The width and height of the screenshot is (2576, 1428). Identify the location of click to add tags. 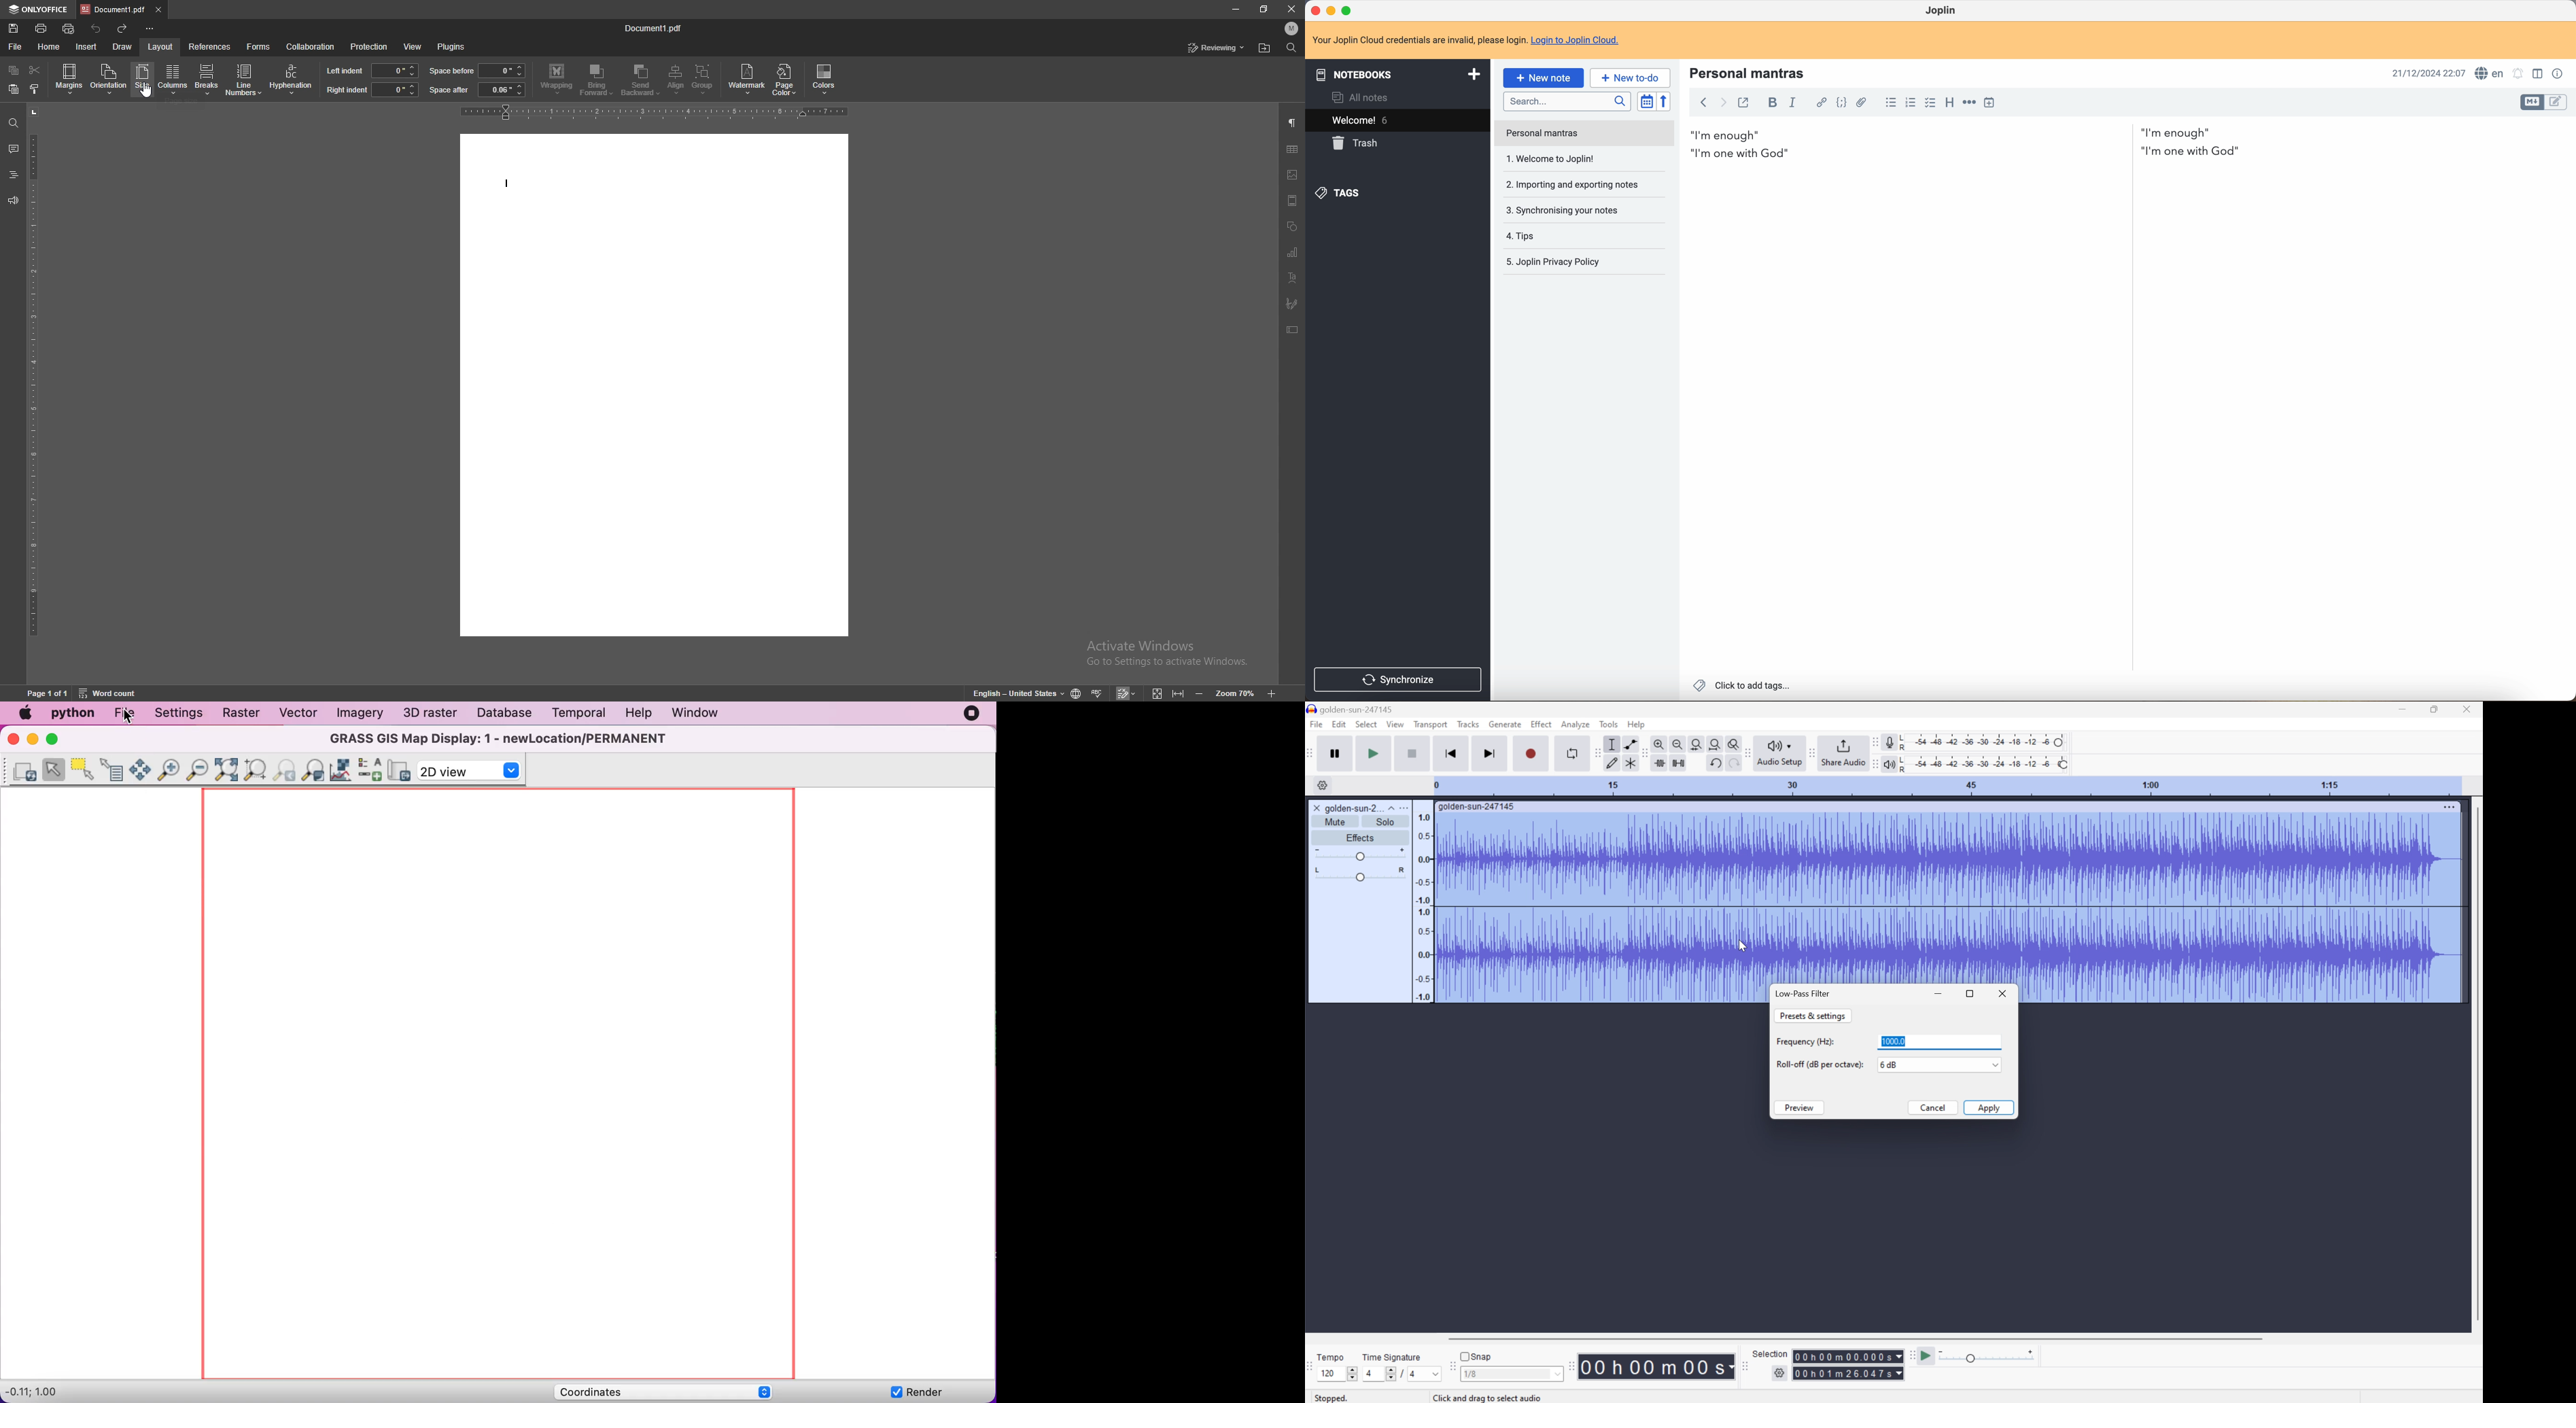
(1740, 686).